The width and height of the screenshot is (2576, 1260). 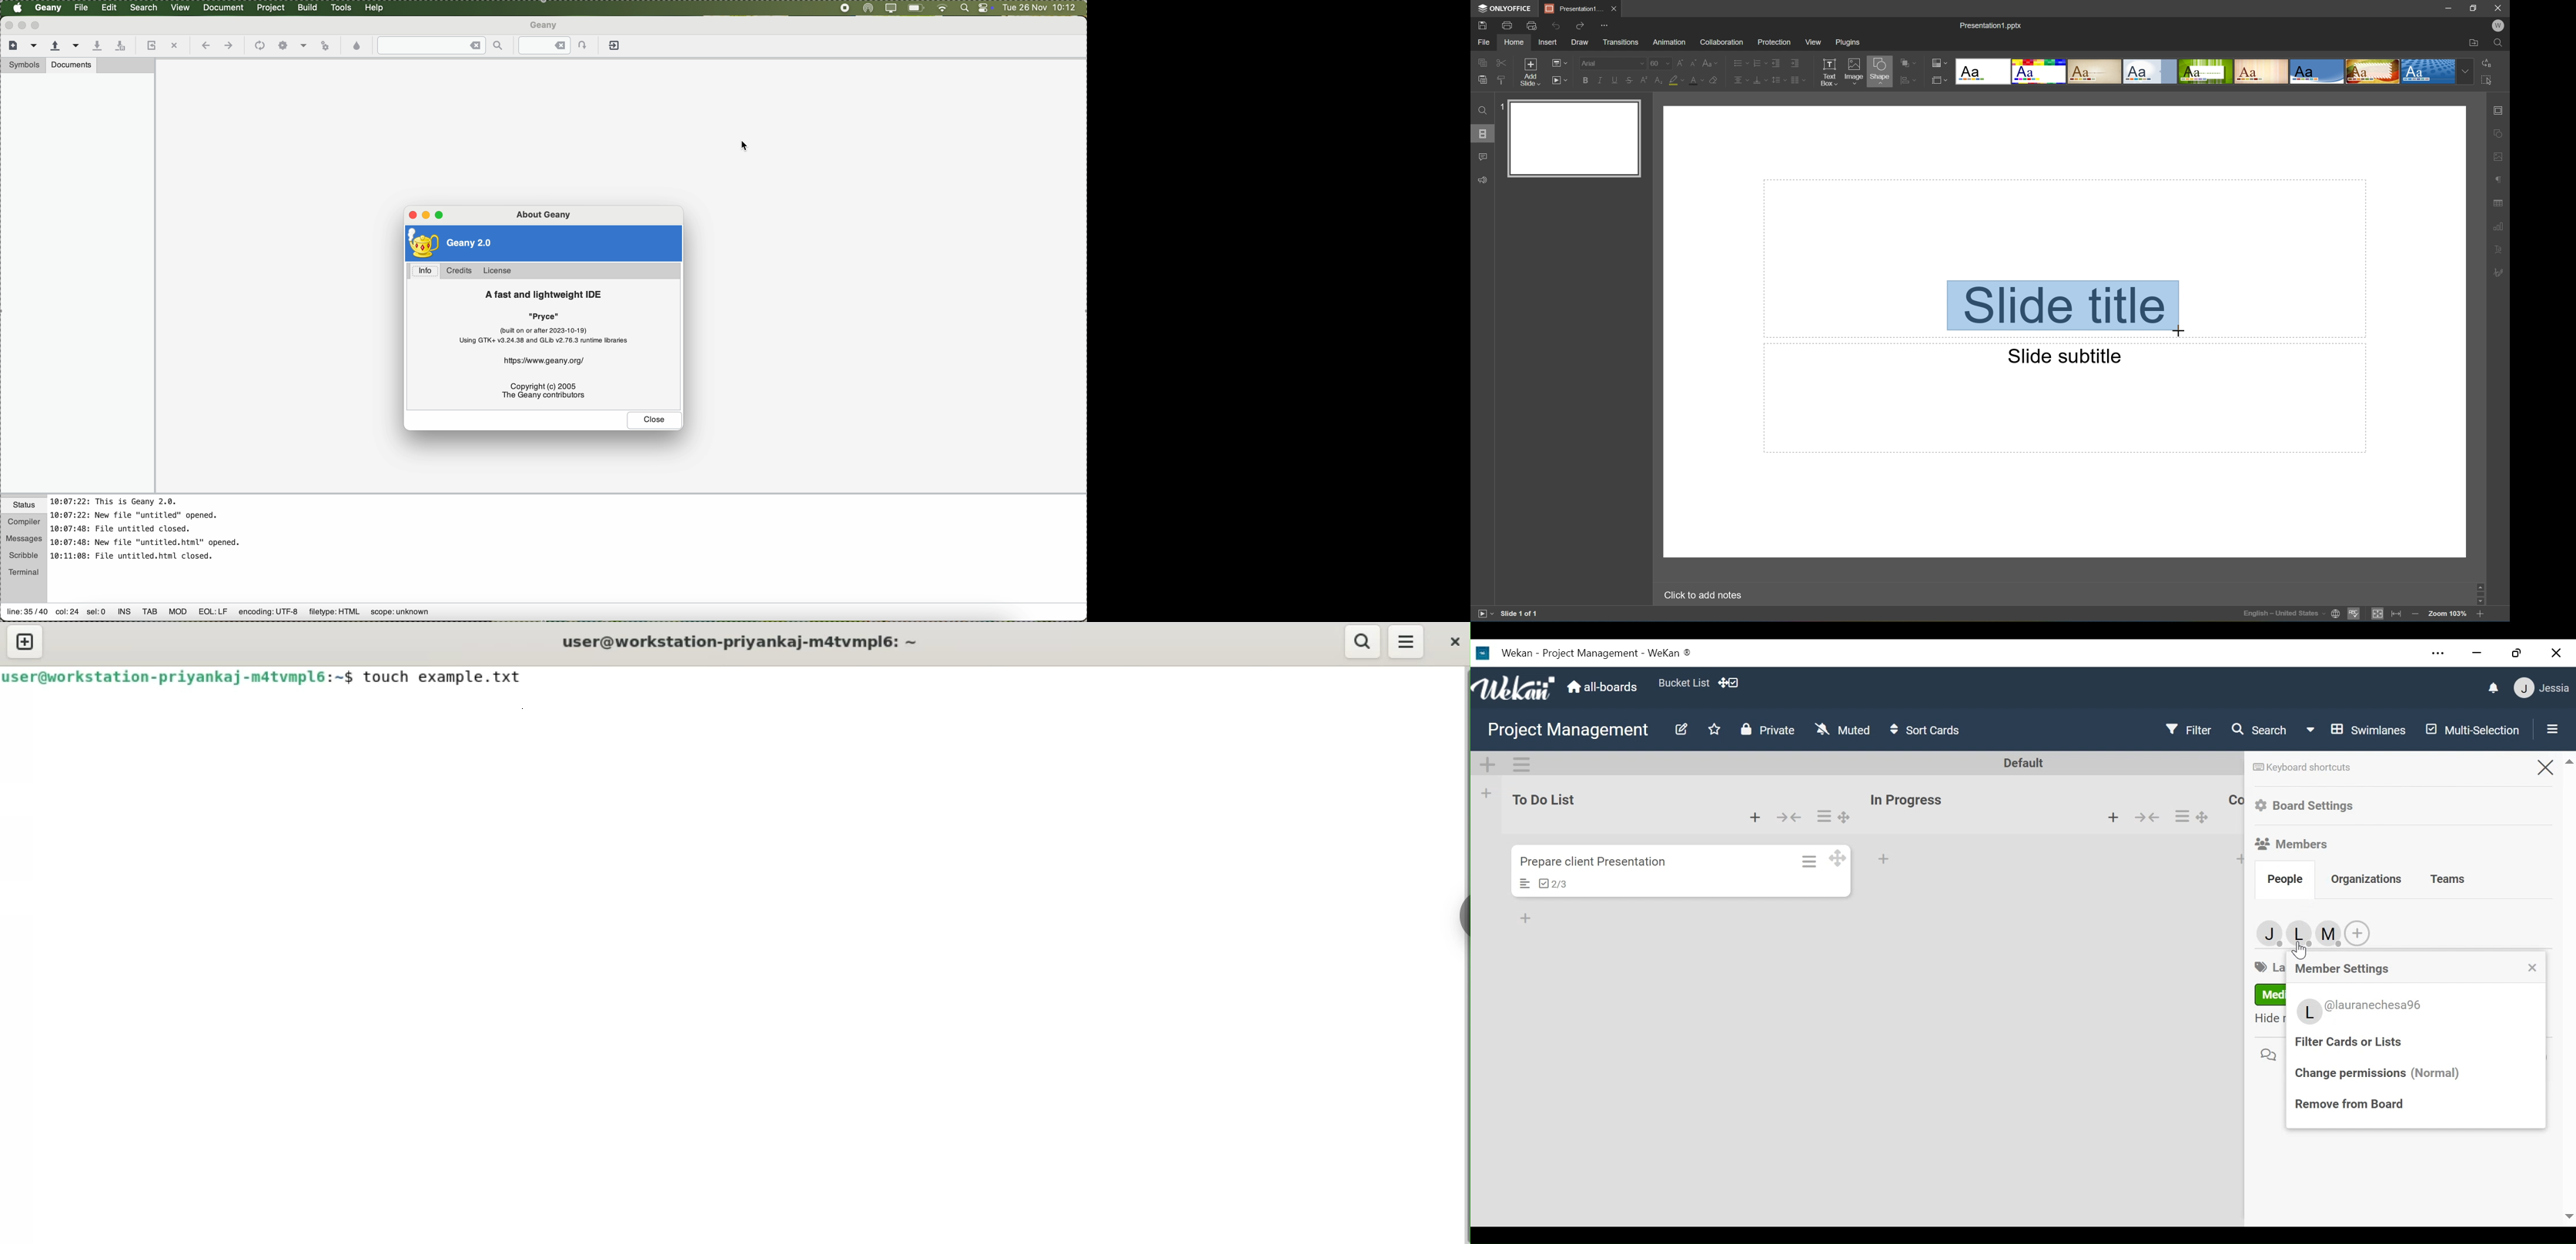 What do you see at coordinates (1498, 108) in the screenshot?
I see `1` at bounding box center [1498, 108].